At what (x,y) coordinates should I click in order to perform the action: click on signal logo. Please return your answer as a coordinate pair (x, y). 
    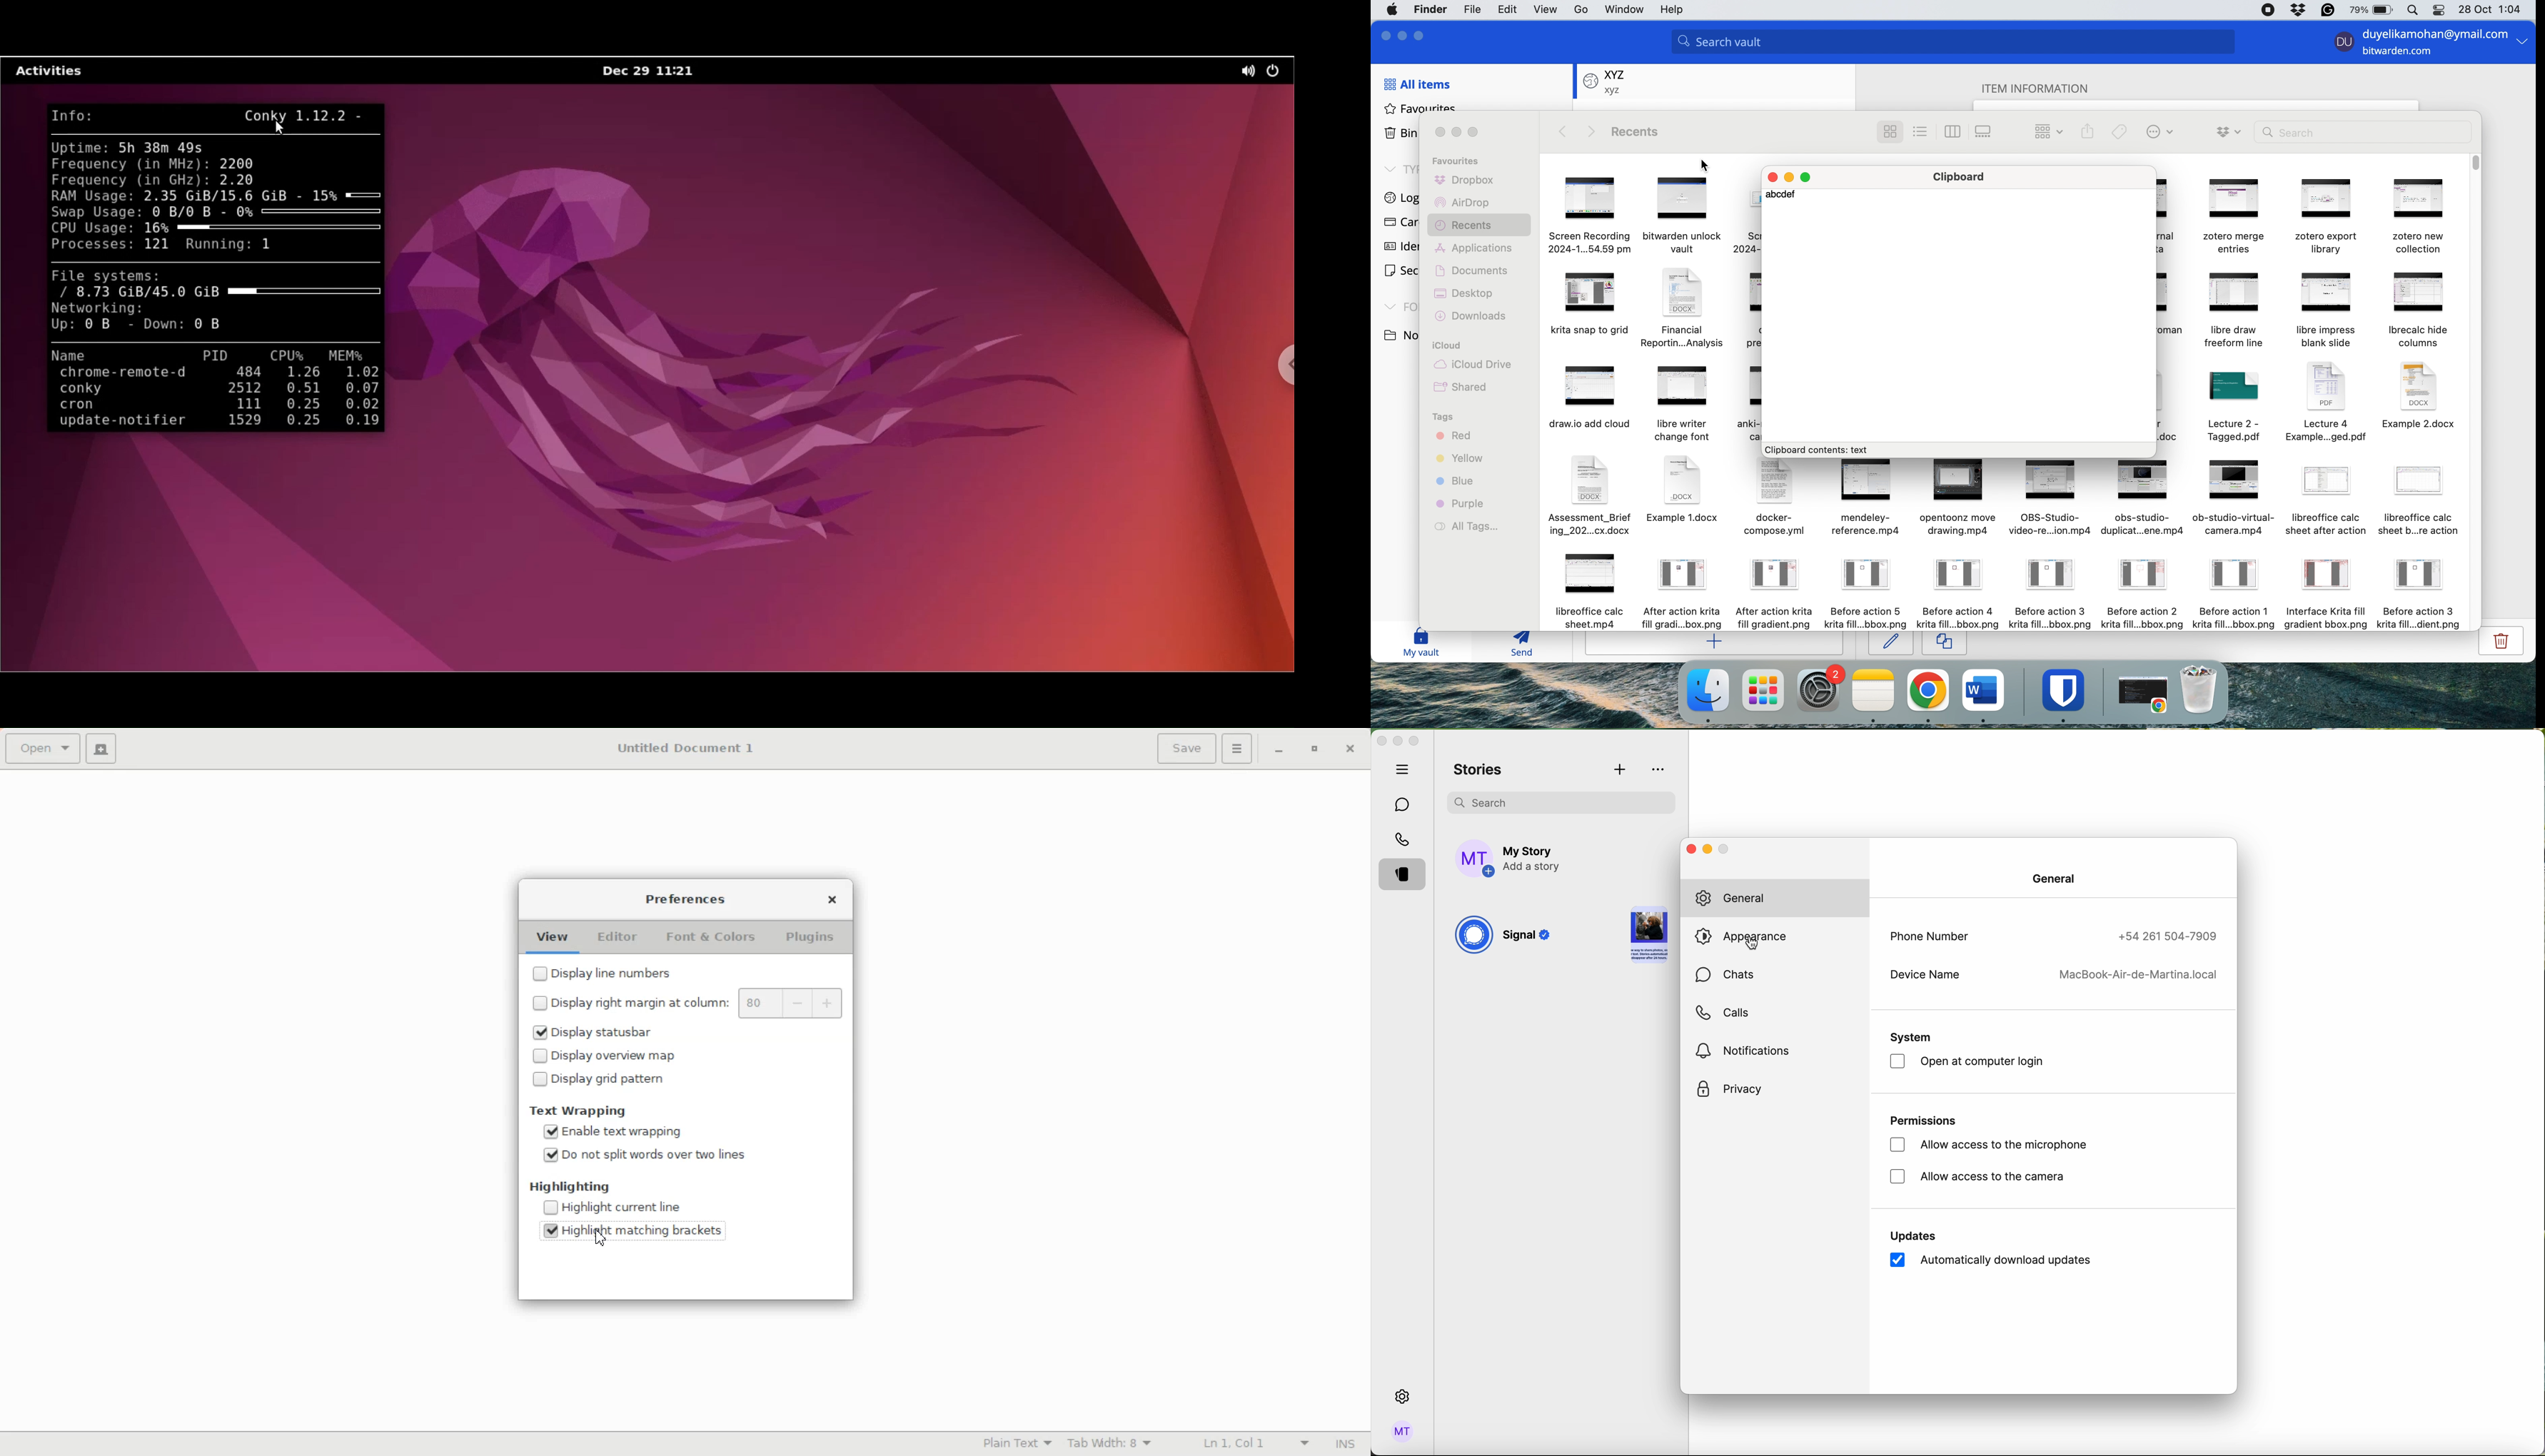
    Looking at the image, I should click on (1473, 936).